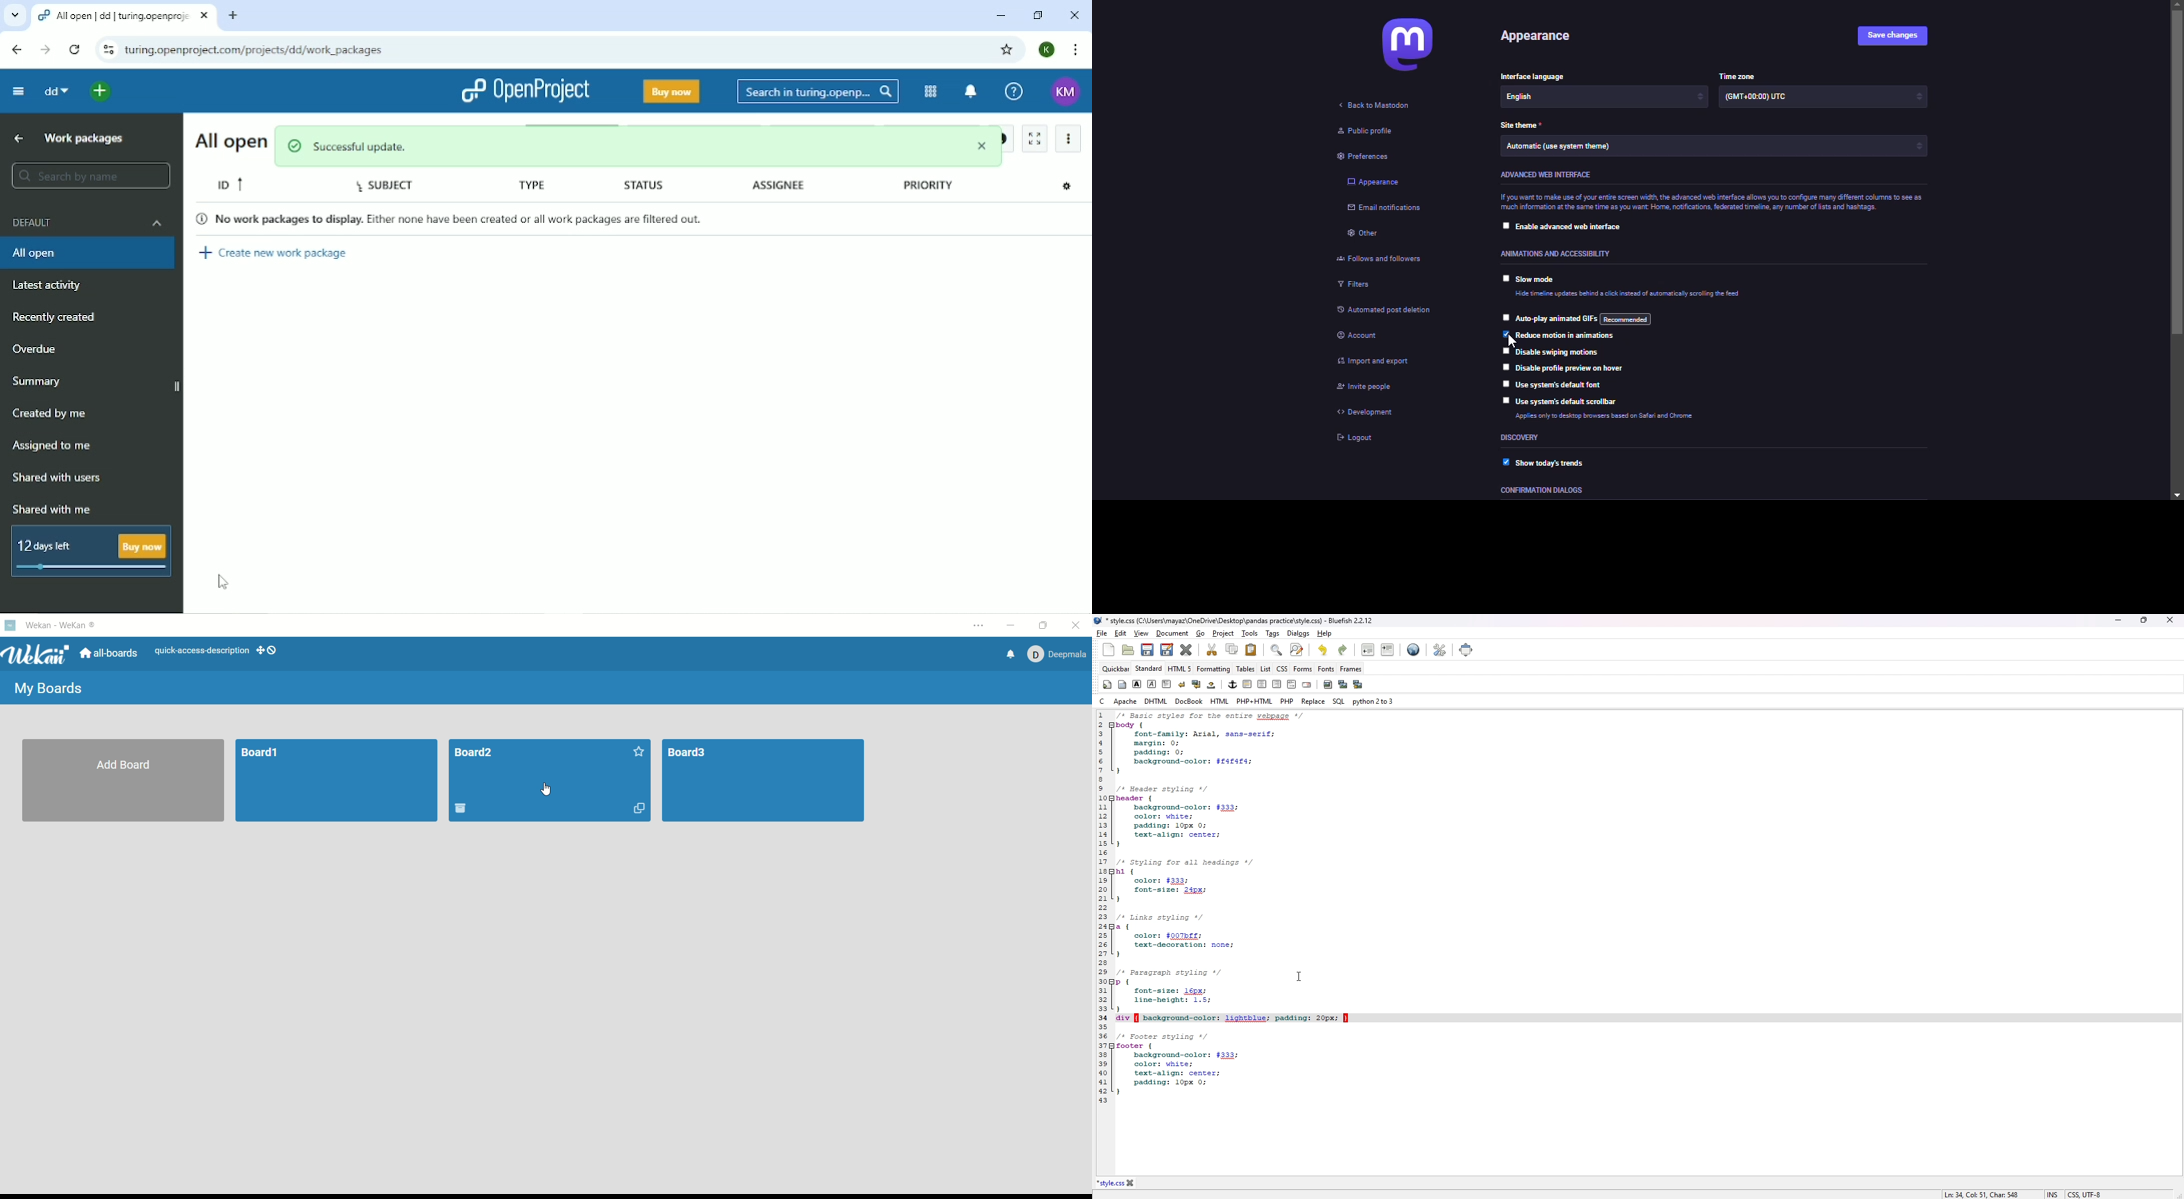  What do you see at coordinates (640, 146) in the screenshot?
I see `Successful update` at bounding box center [640, 146].